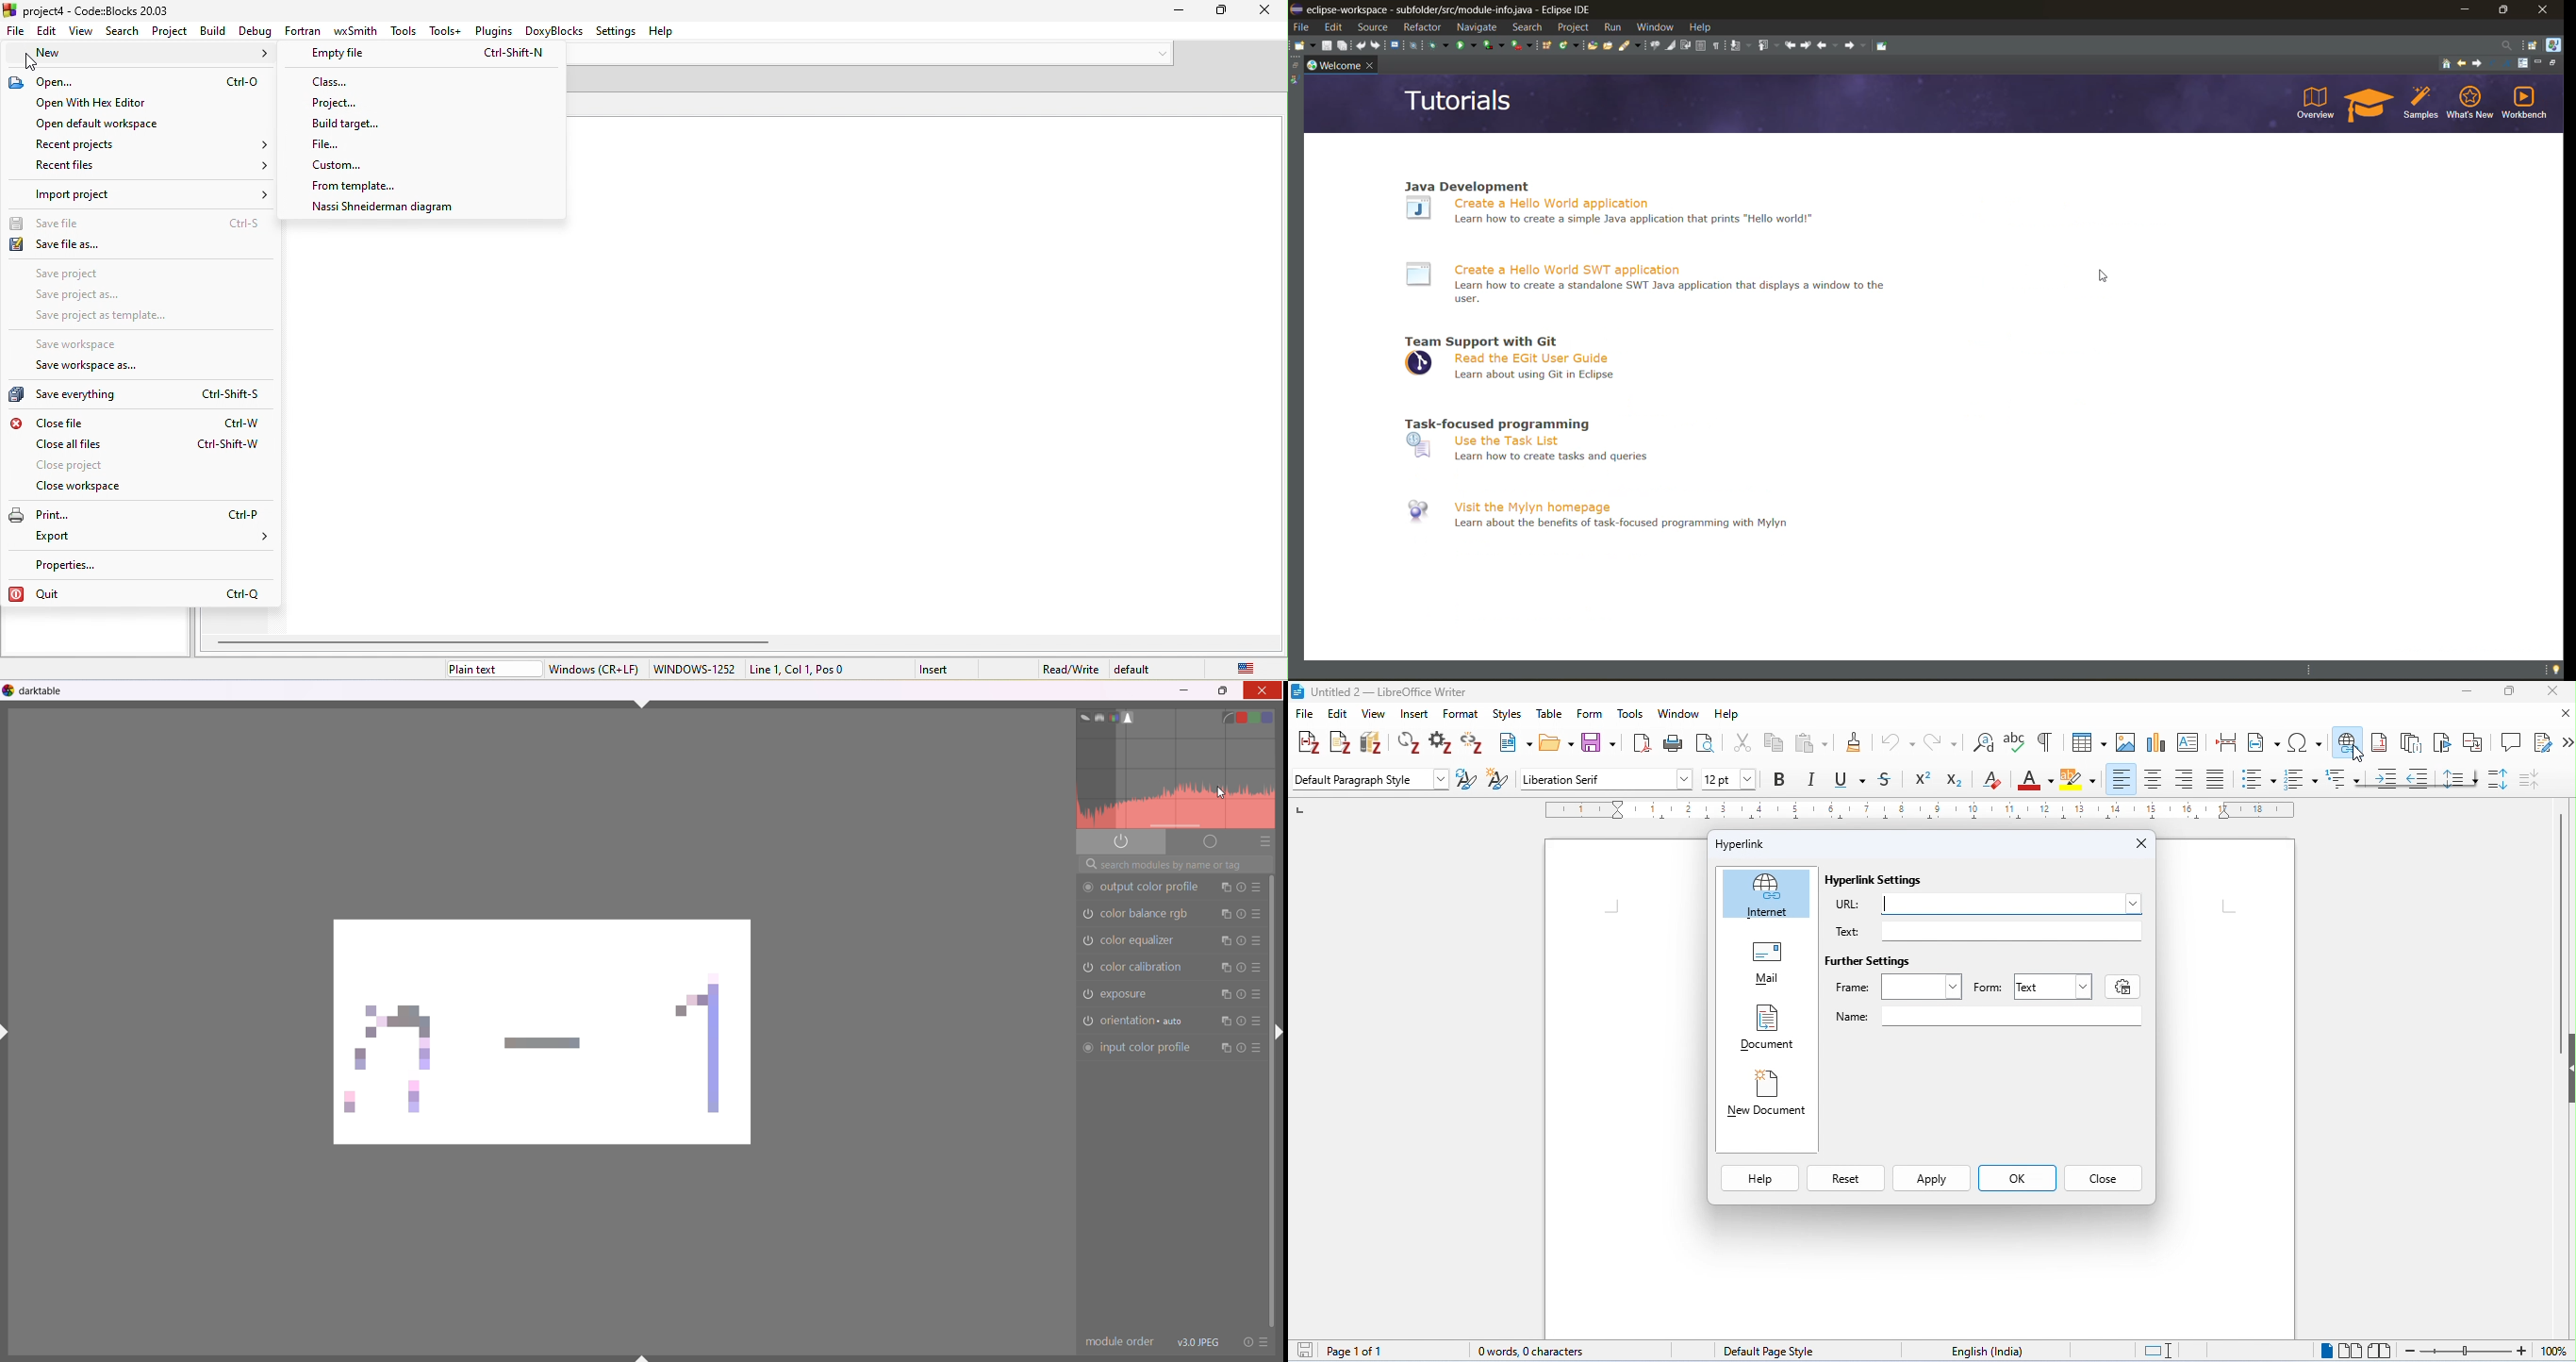 This screenshot has width=2576, height=1372. Describe the element at coordinates (2510, 691) in the screenshot. I see `maximize` at that location.